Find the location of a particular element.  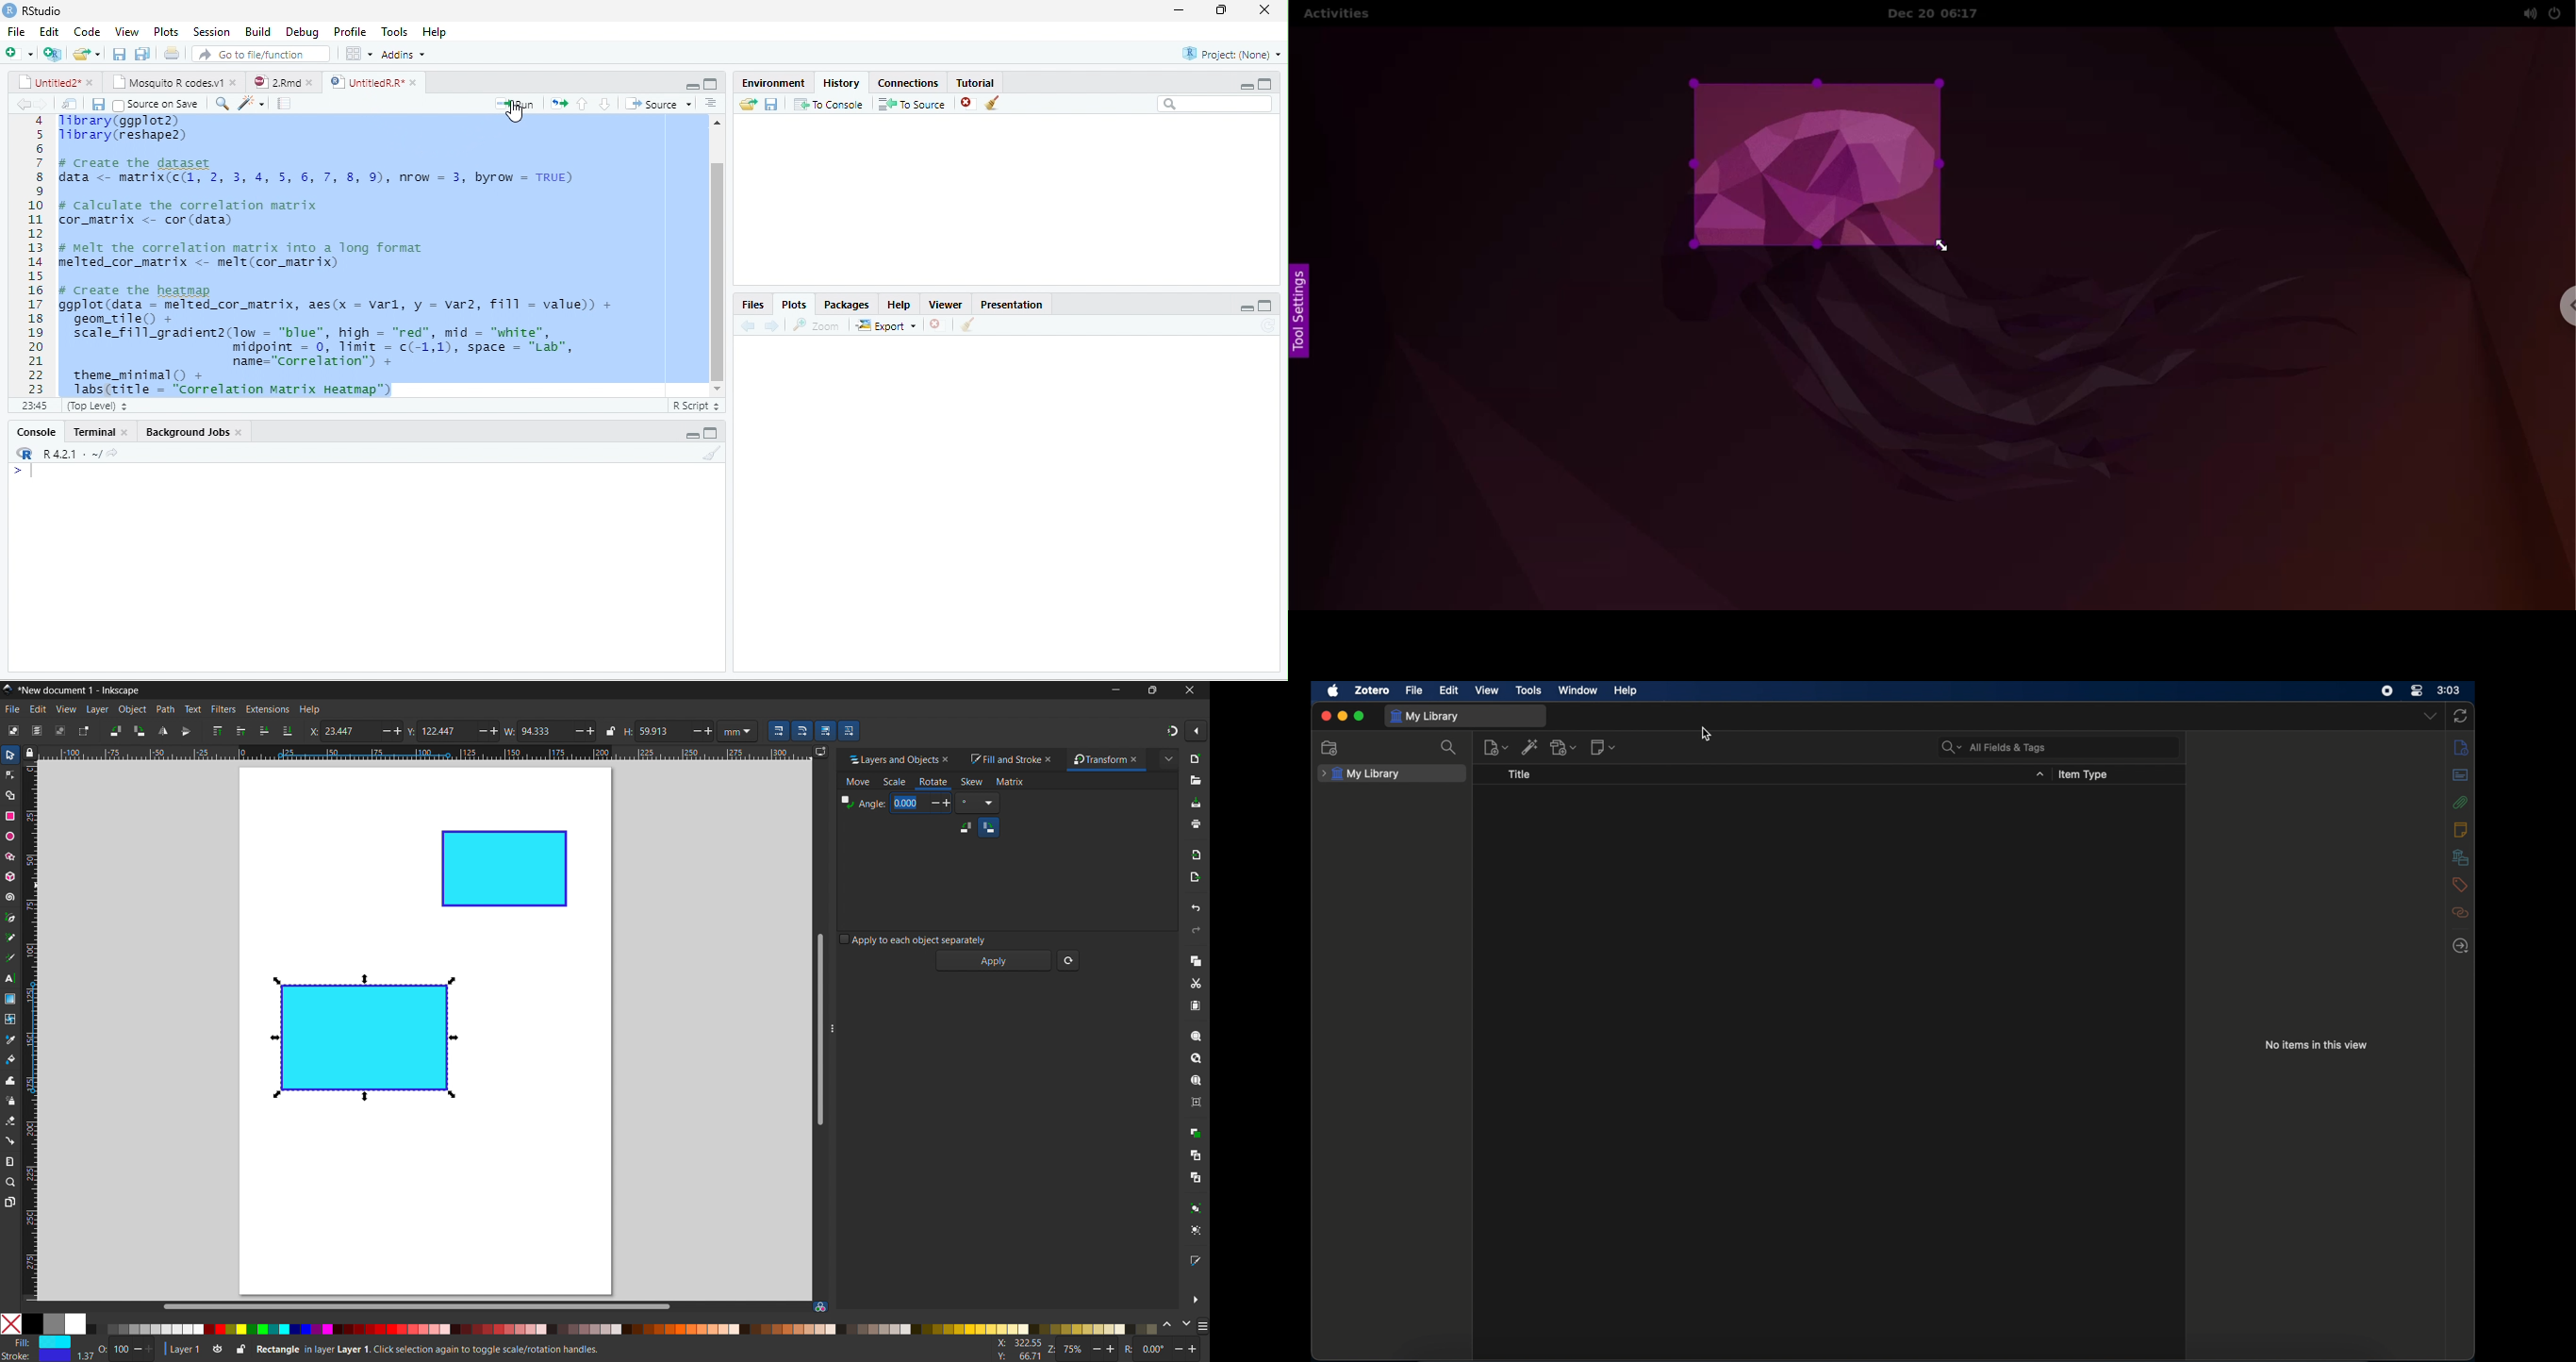

Solid Black is located at coordinates (33, 1325).